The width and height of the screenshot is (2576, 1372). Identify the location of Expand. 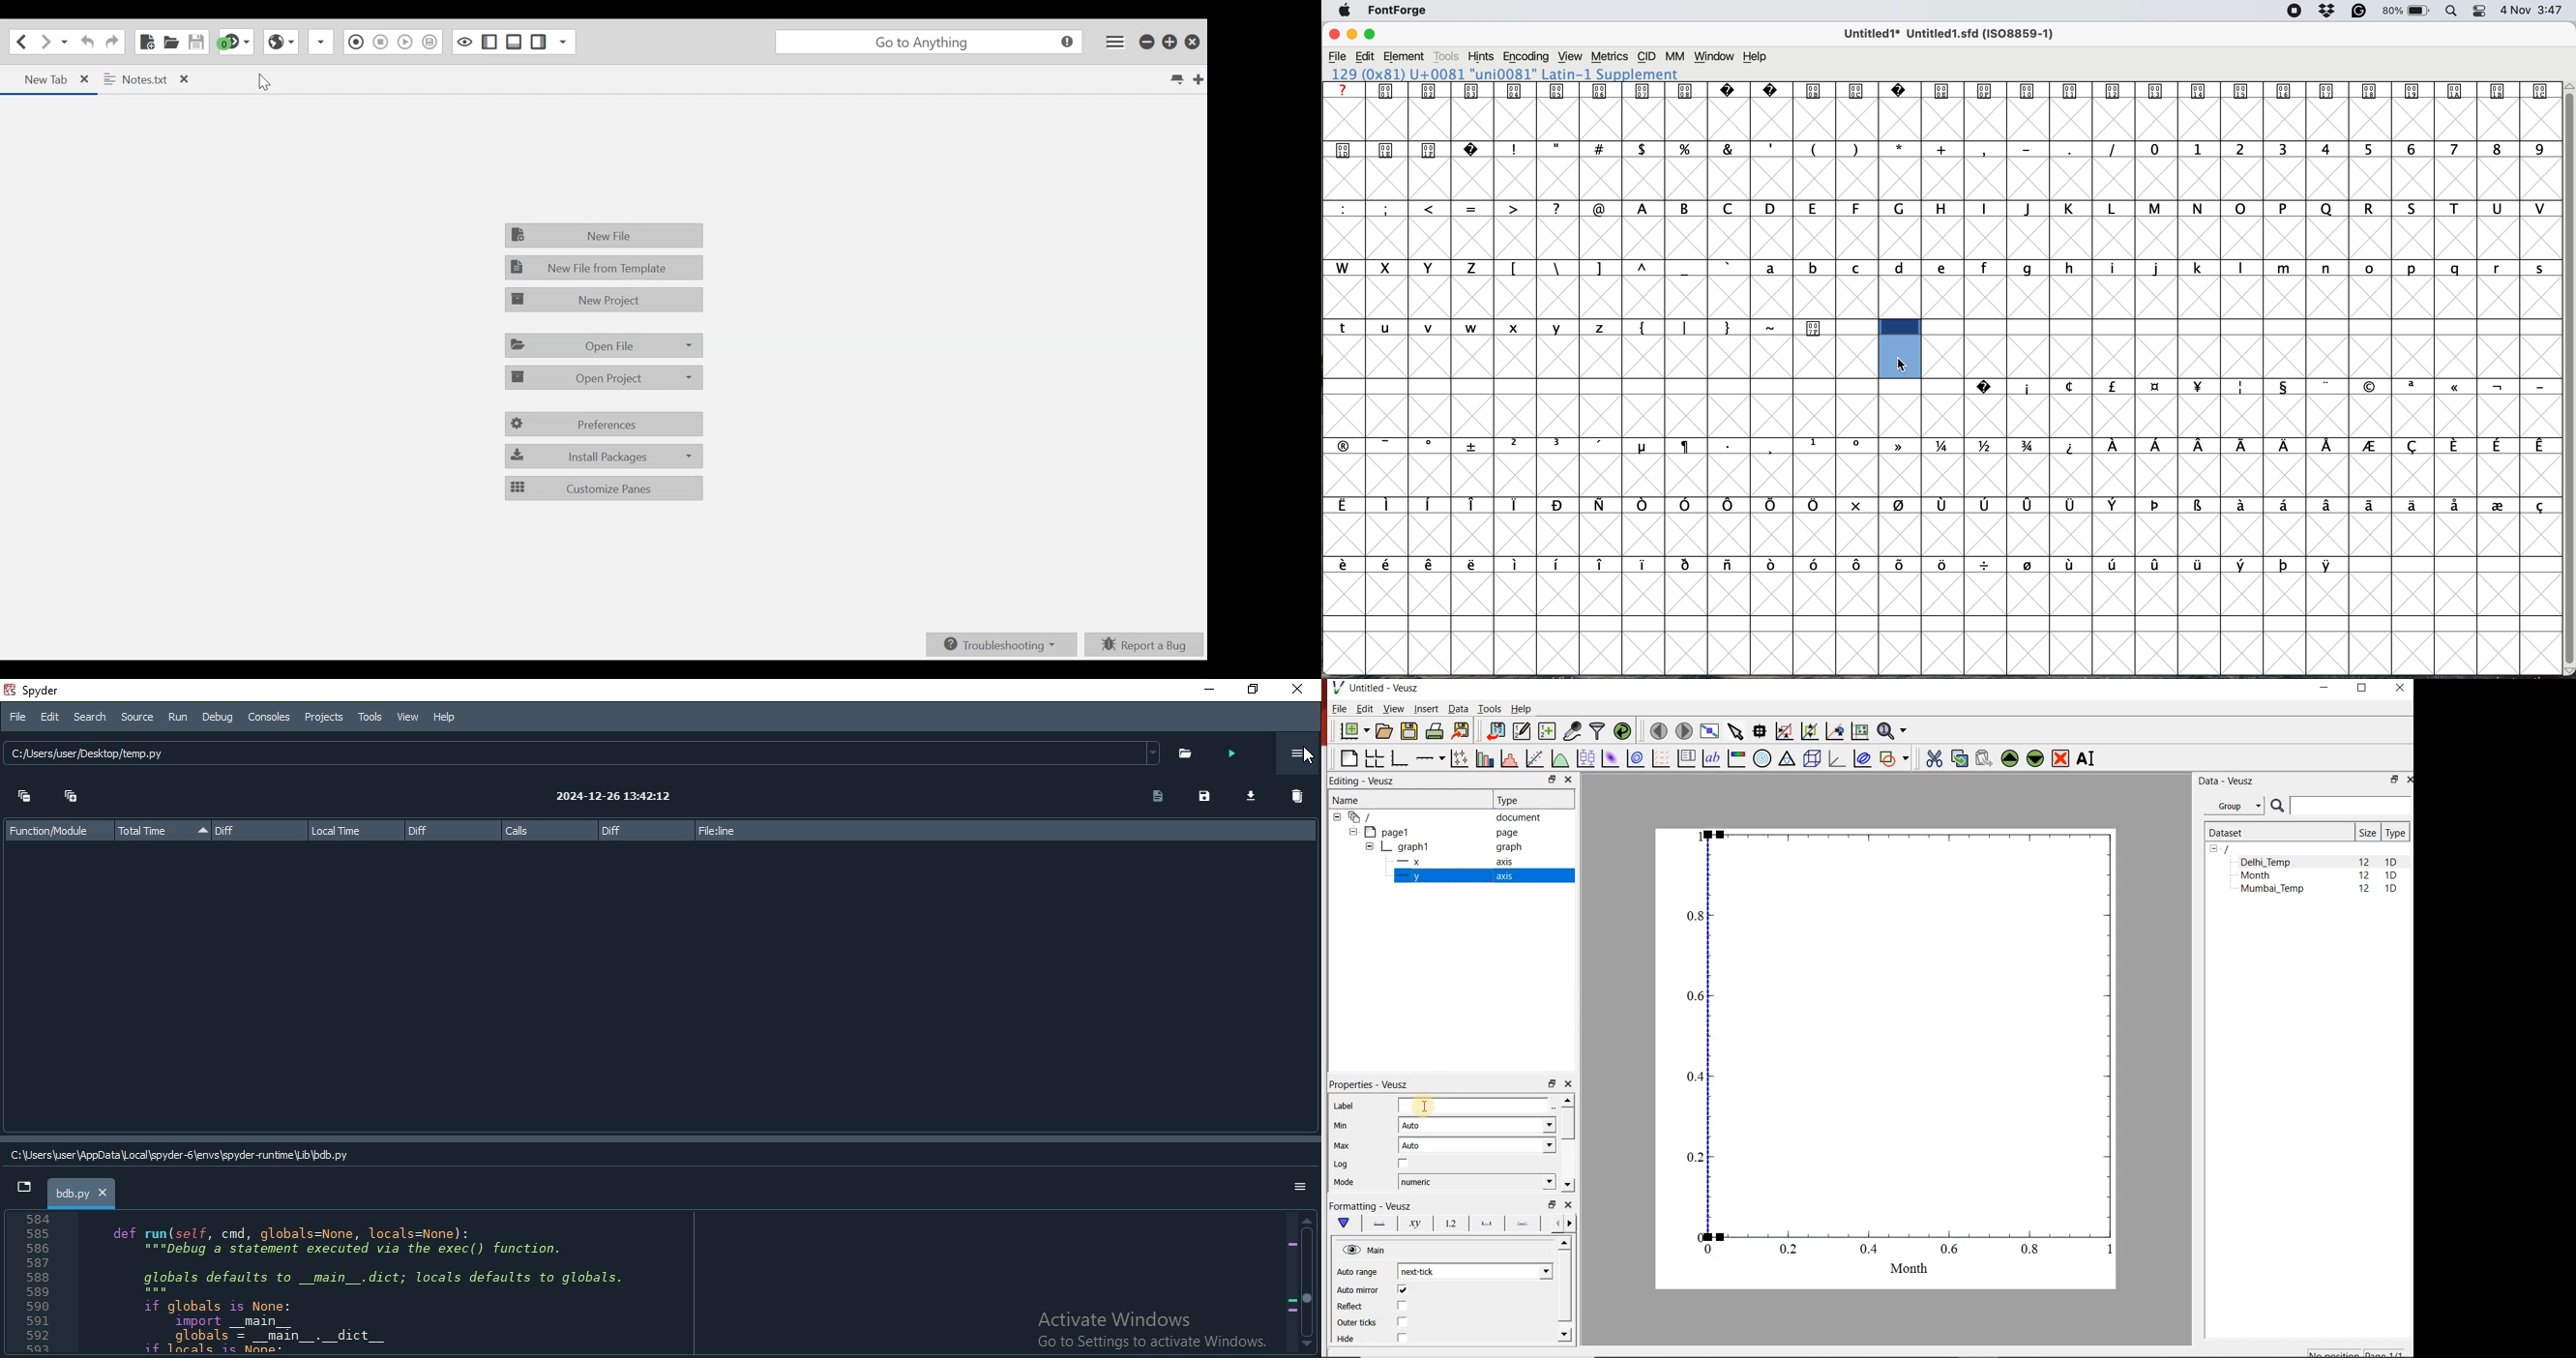
(72, 801).